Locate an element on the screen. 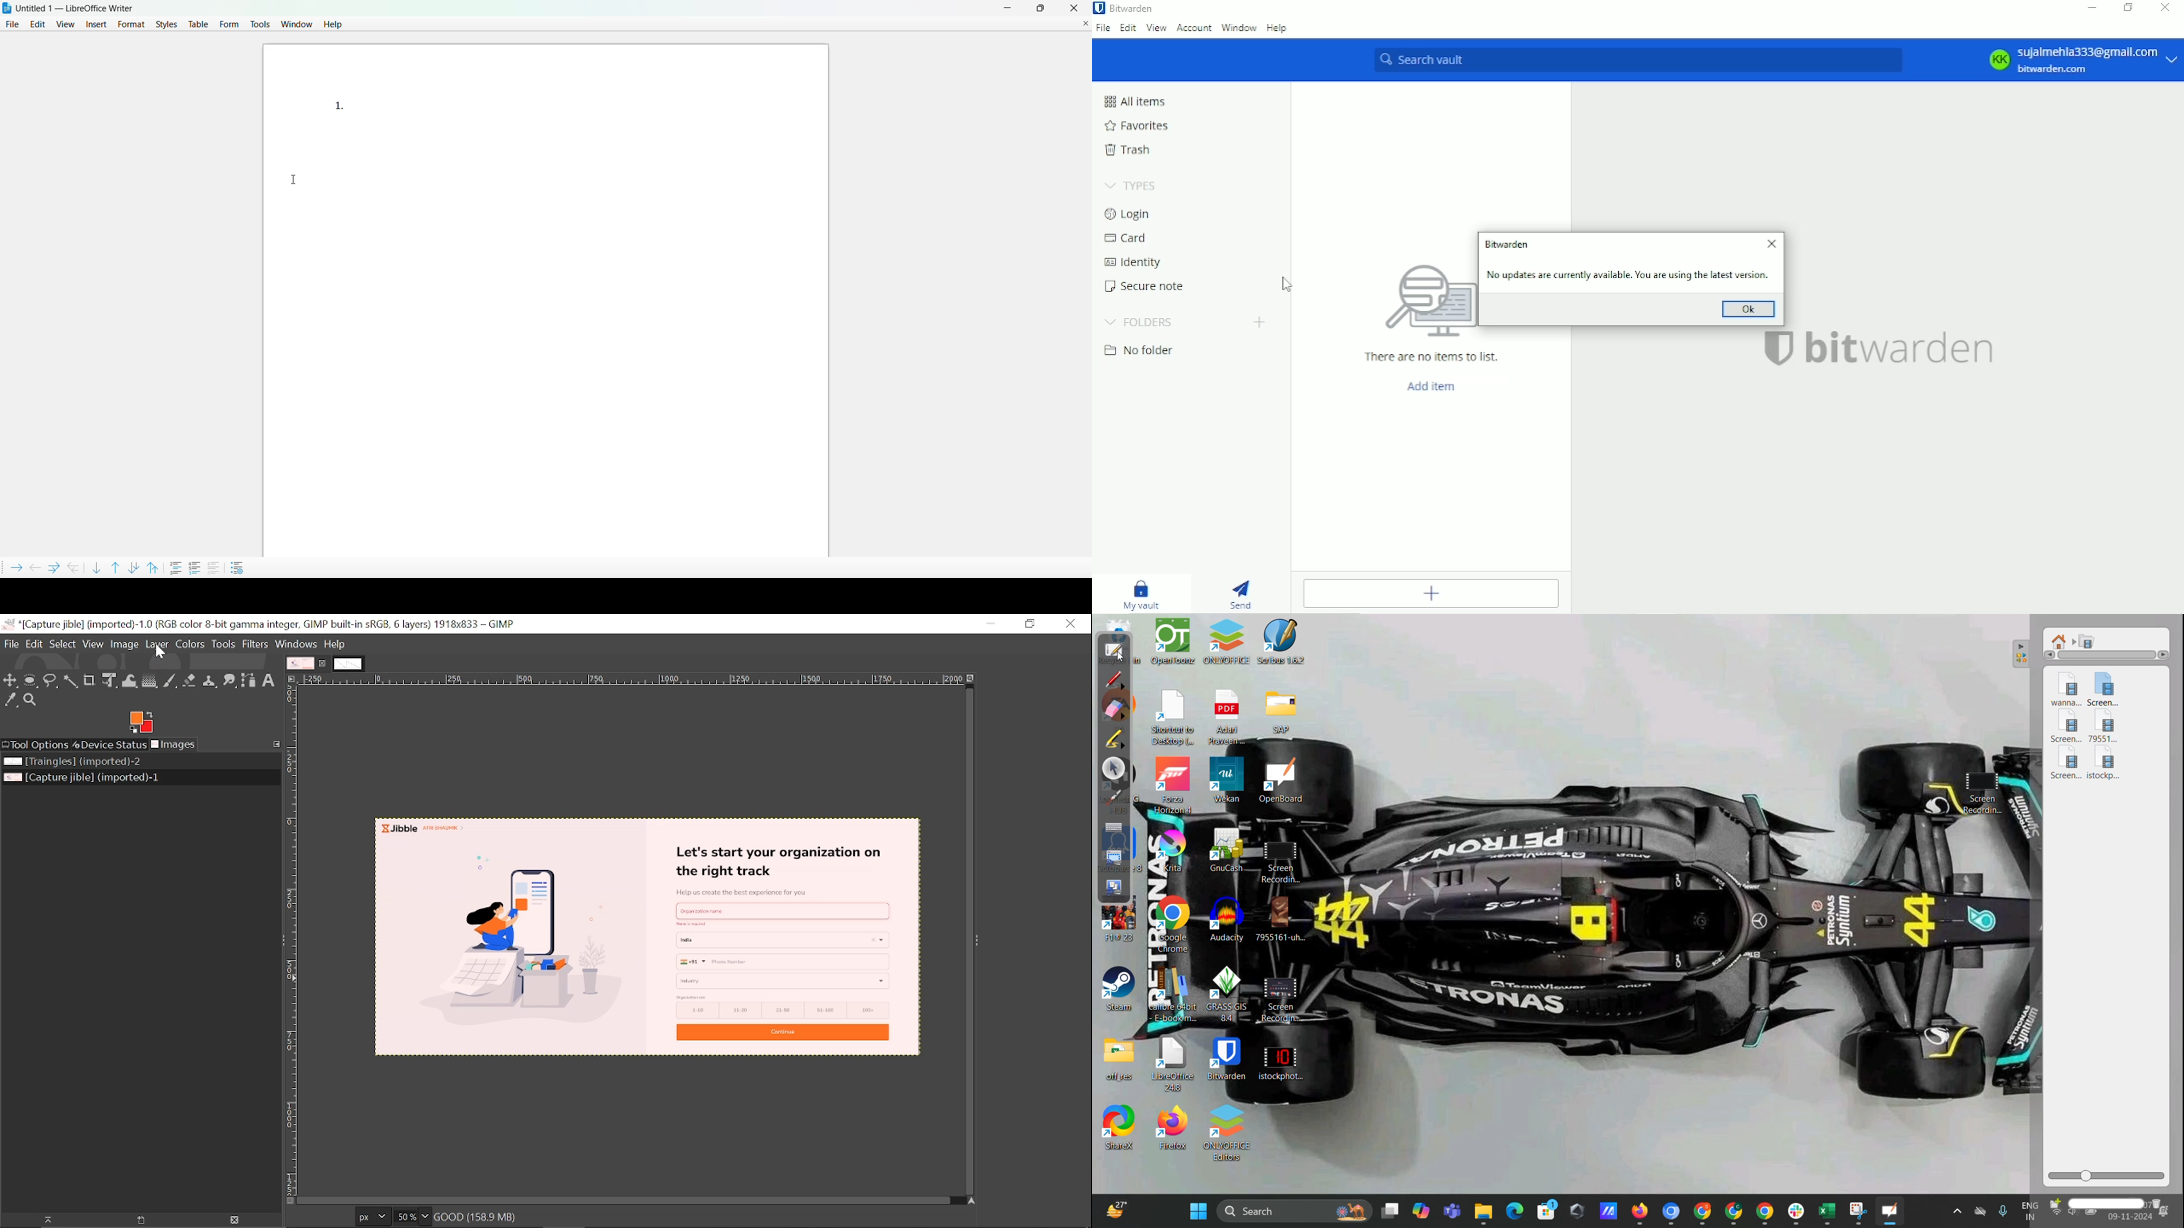  No updates are currently available. You are using the latest version. is located at coordinates (1629, 274).